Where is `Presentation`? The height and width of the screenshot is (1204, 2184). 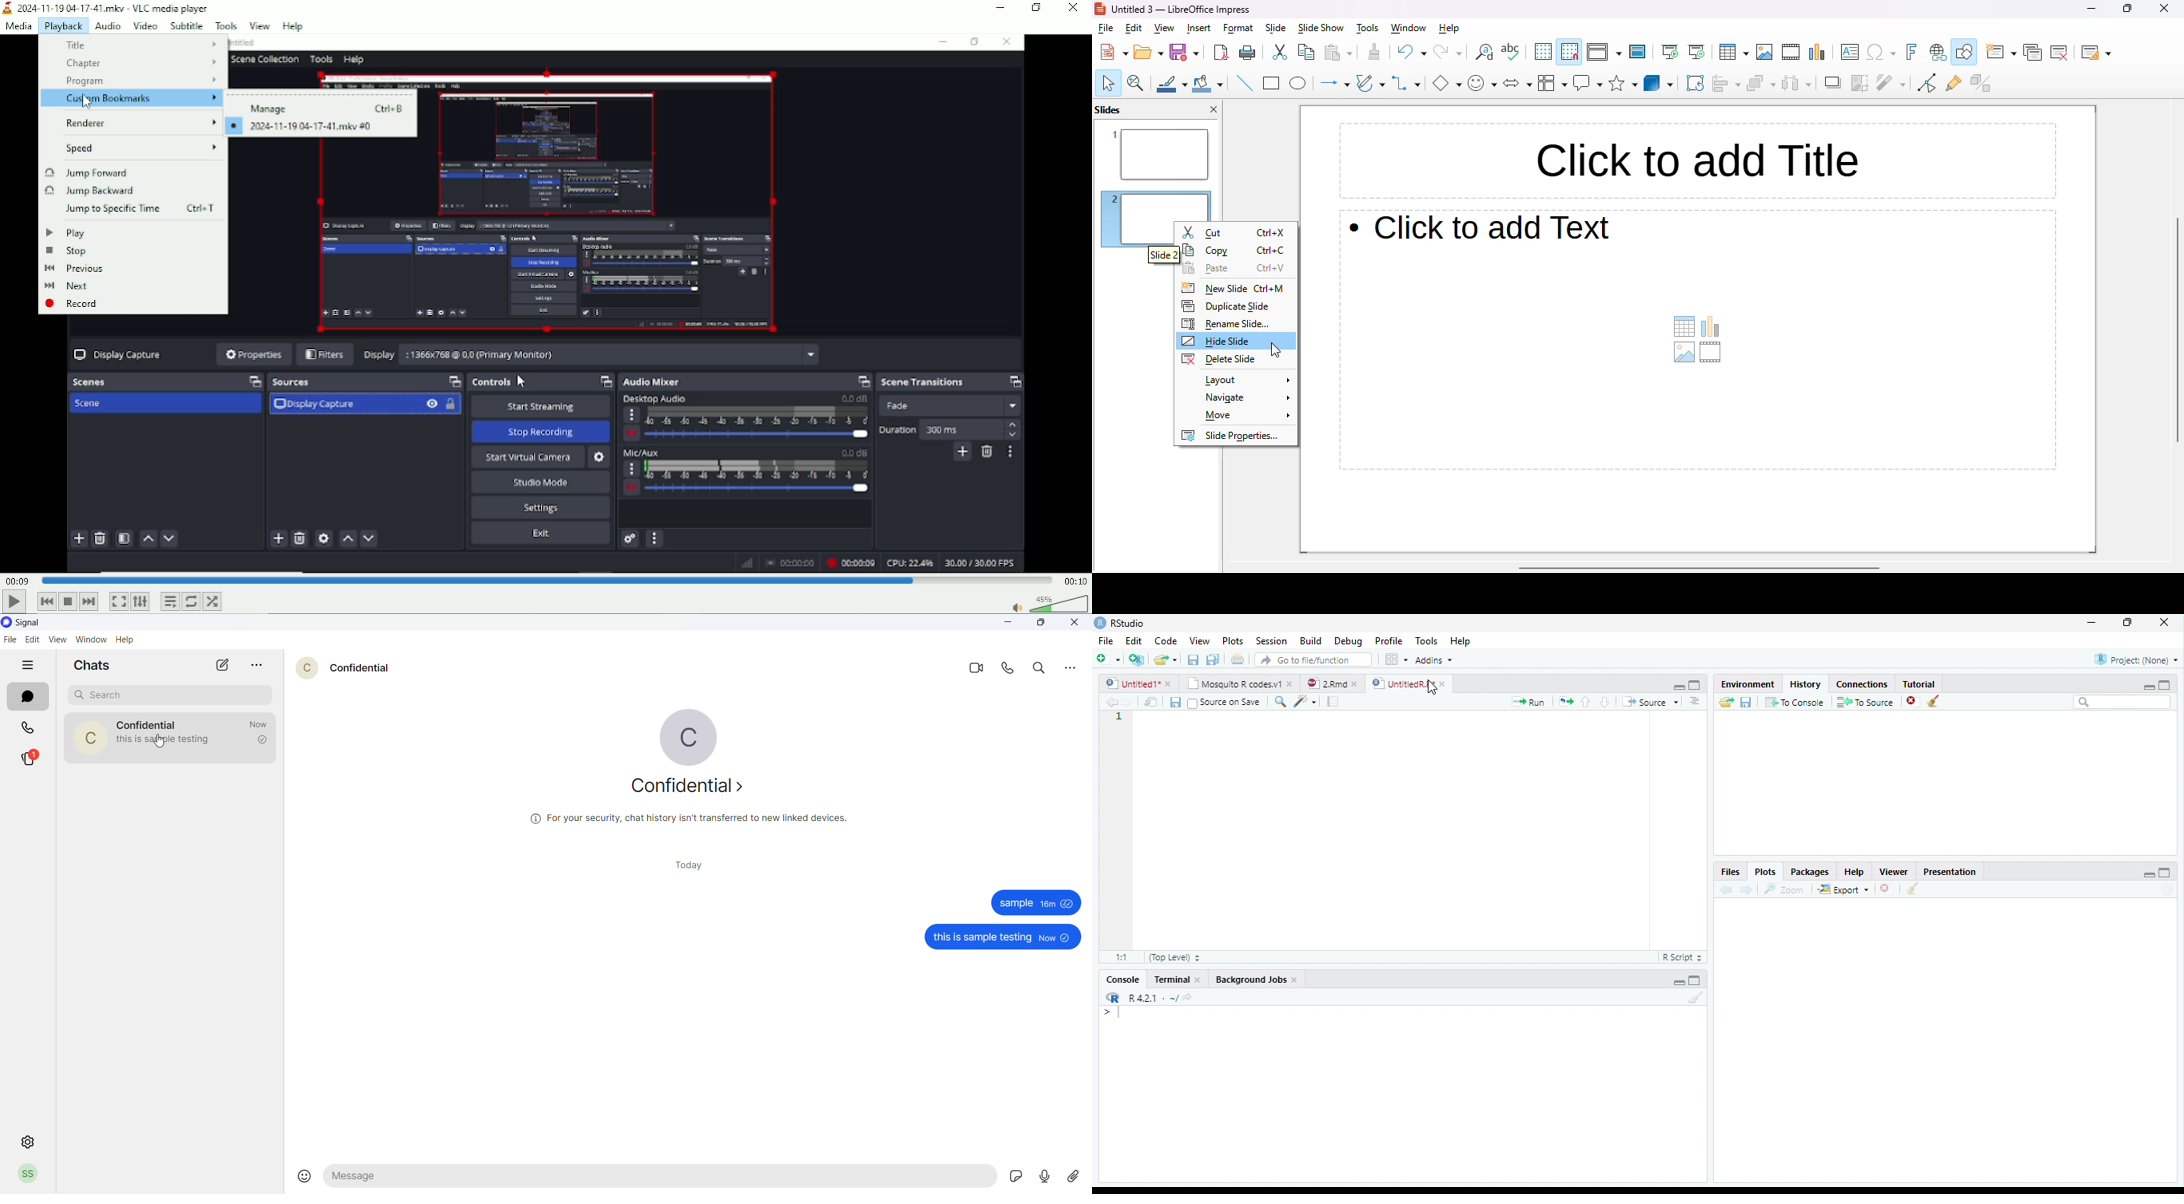 Presentation is located at coordinates (1956, 871).